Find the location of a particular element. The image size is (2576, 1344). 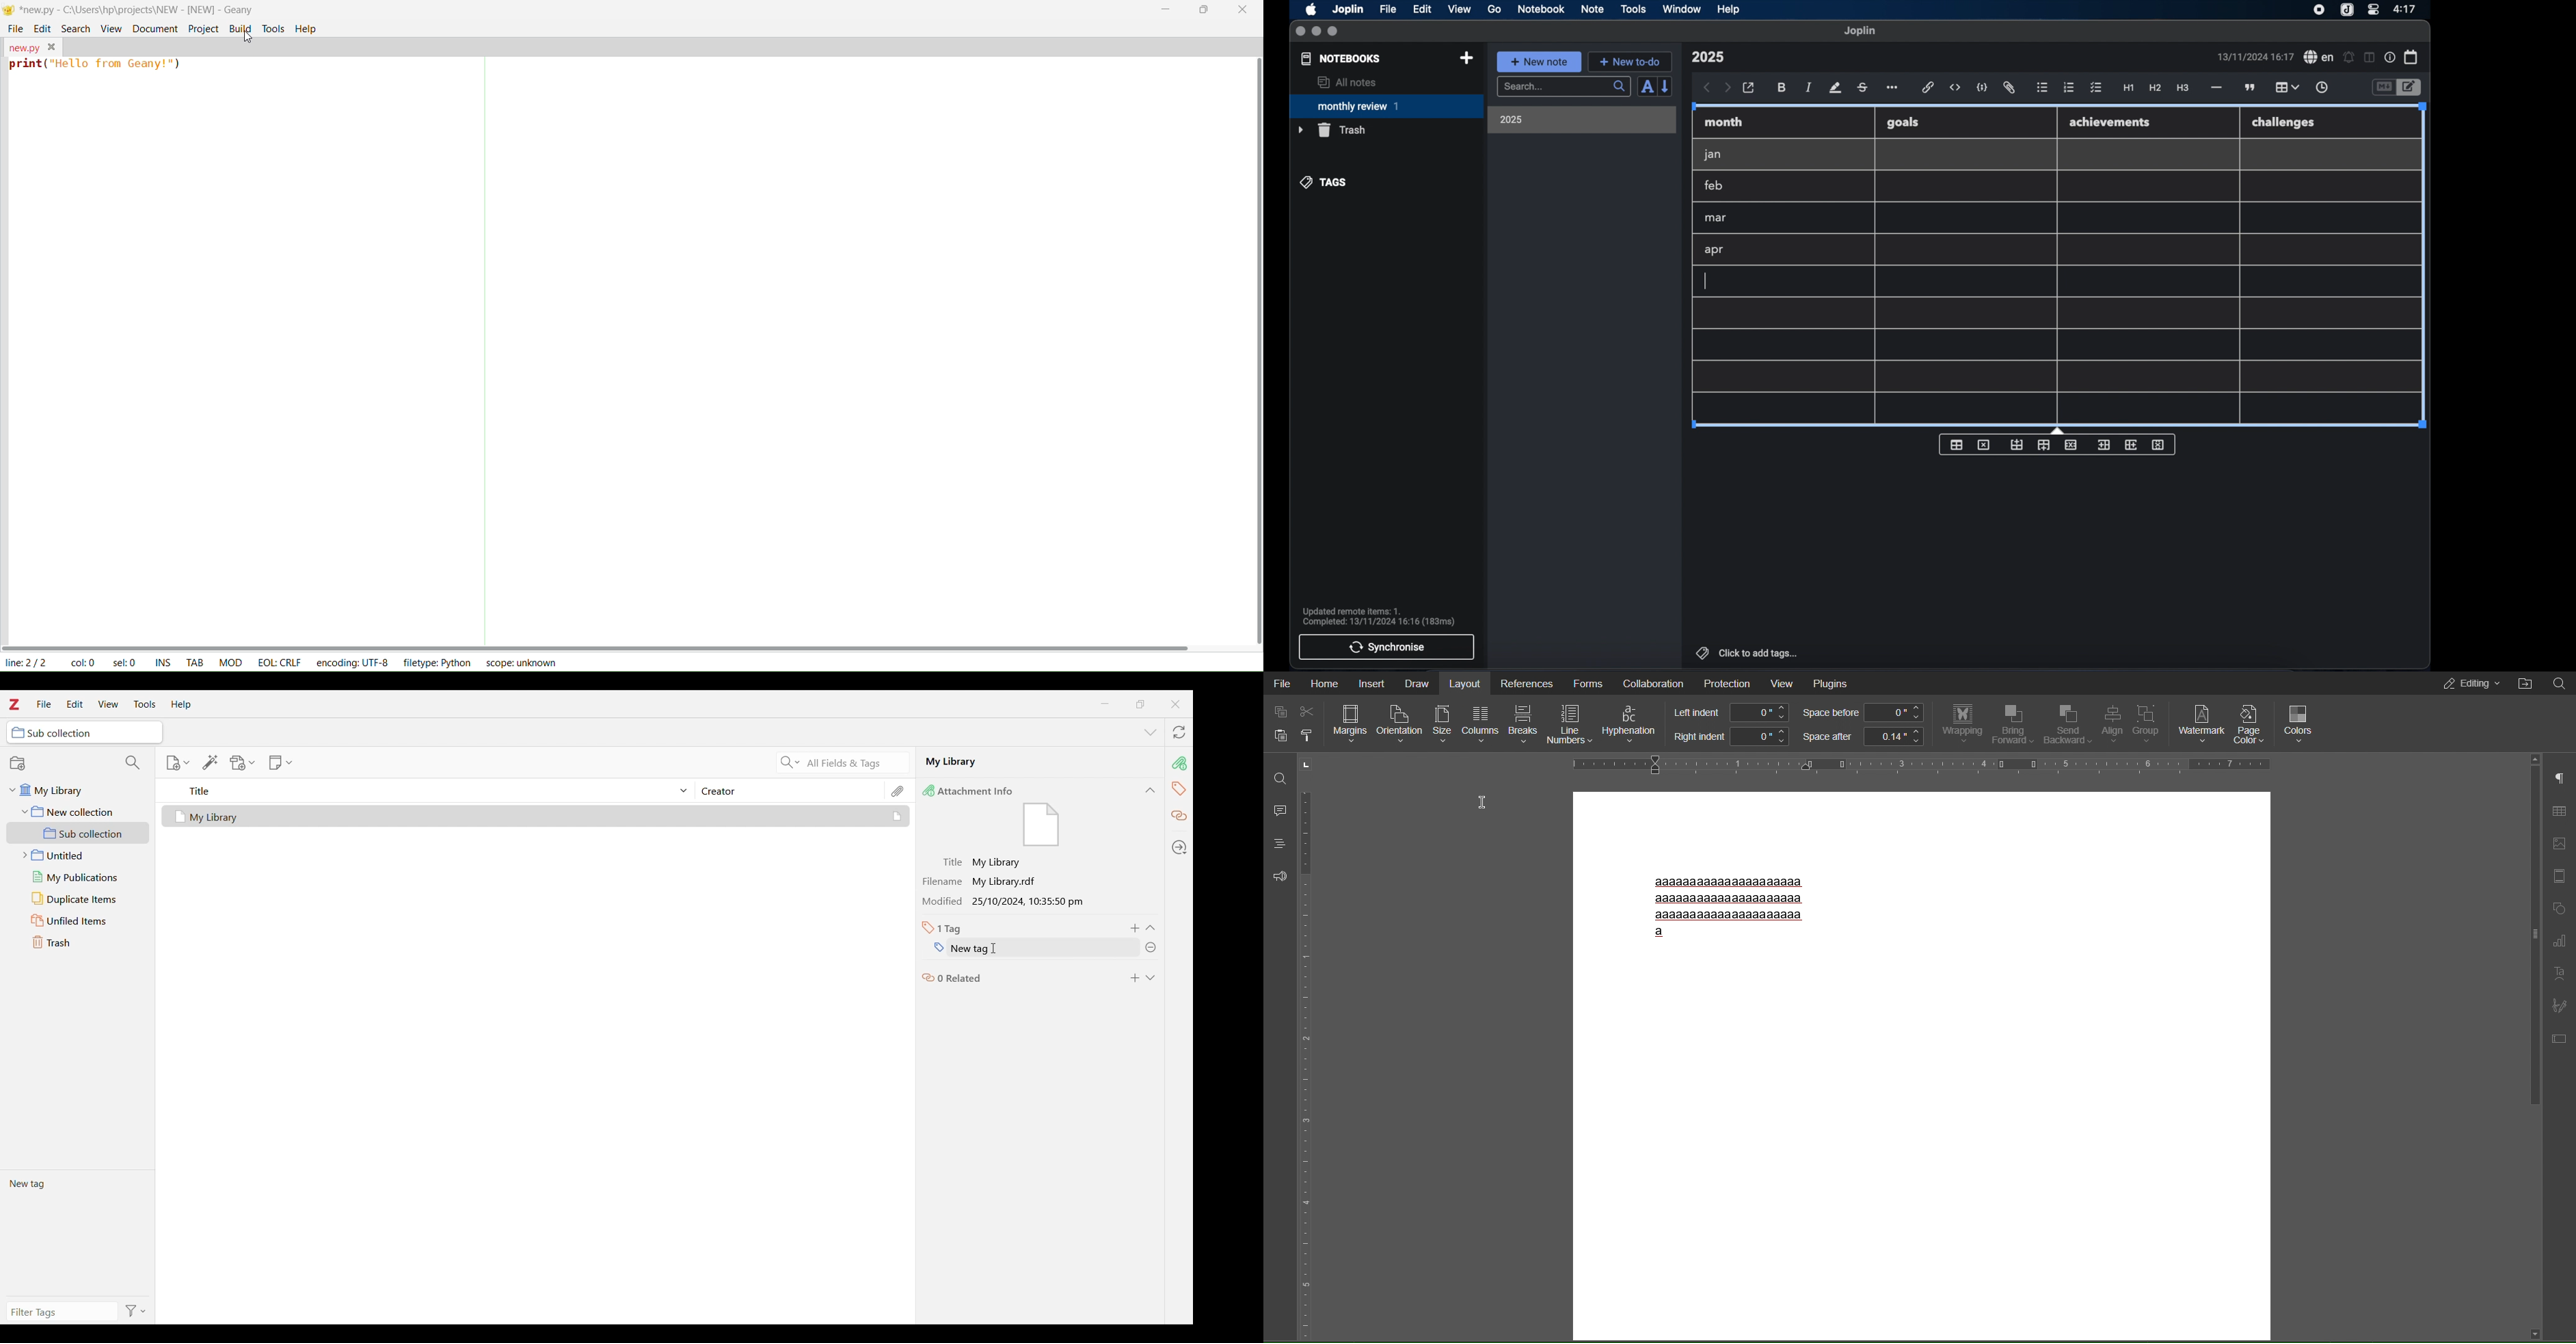

view is located at coordinates (111, 27).